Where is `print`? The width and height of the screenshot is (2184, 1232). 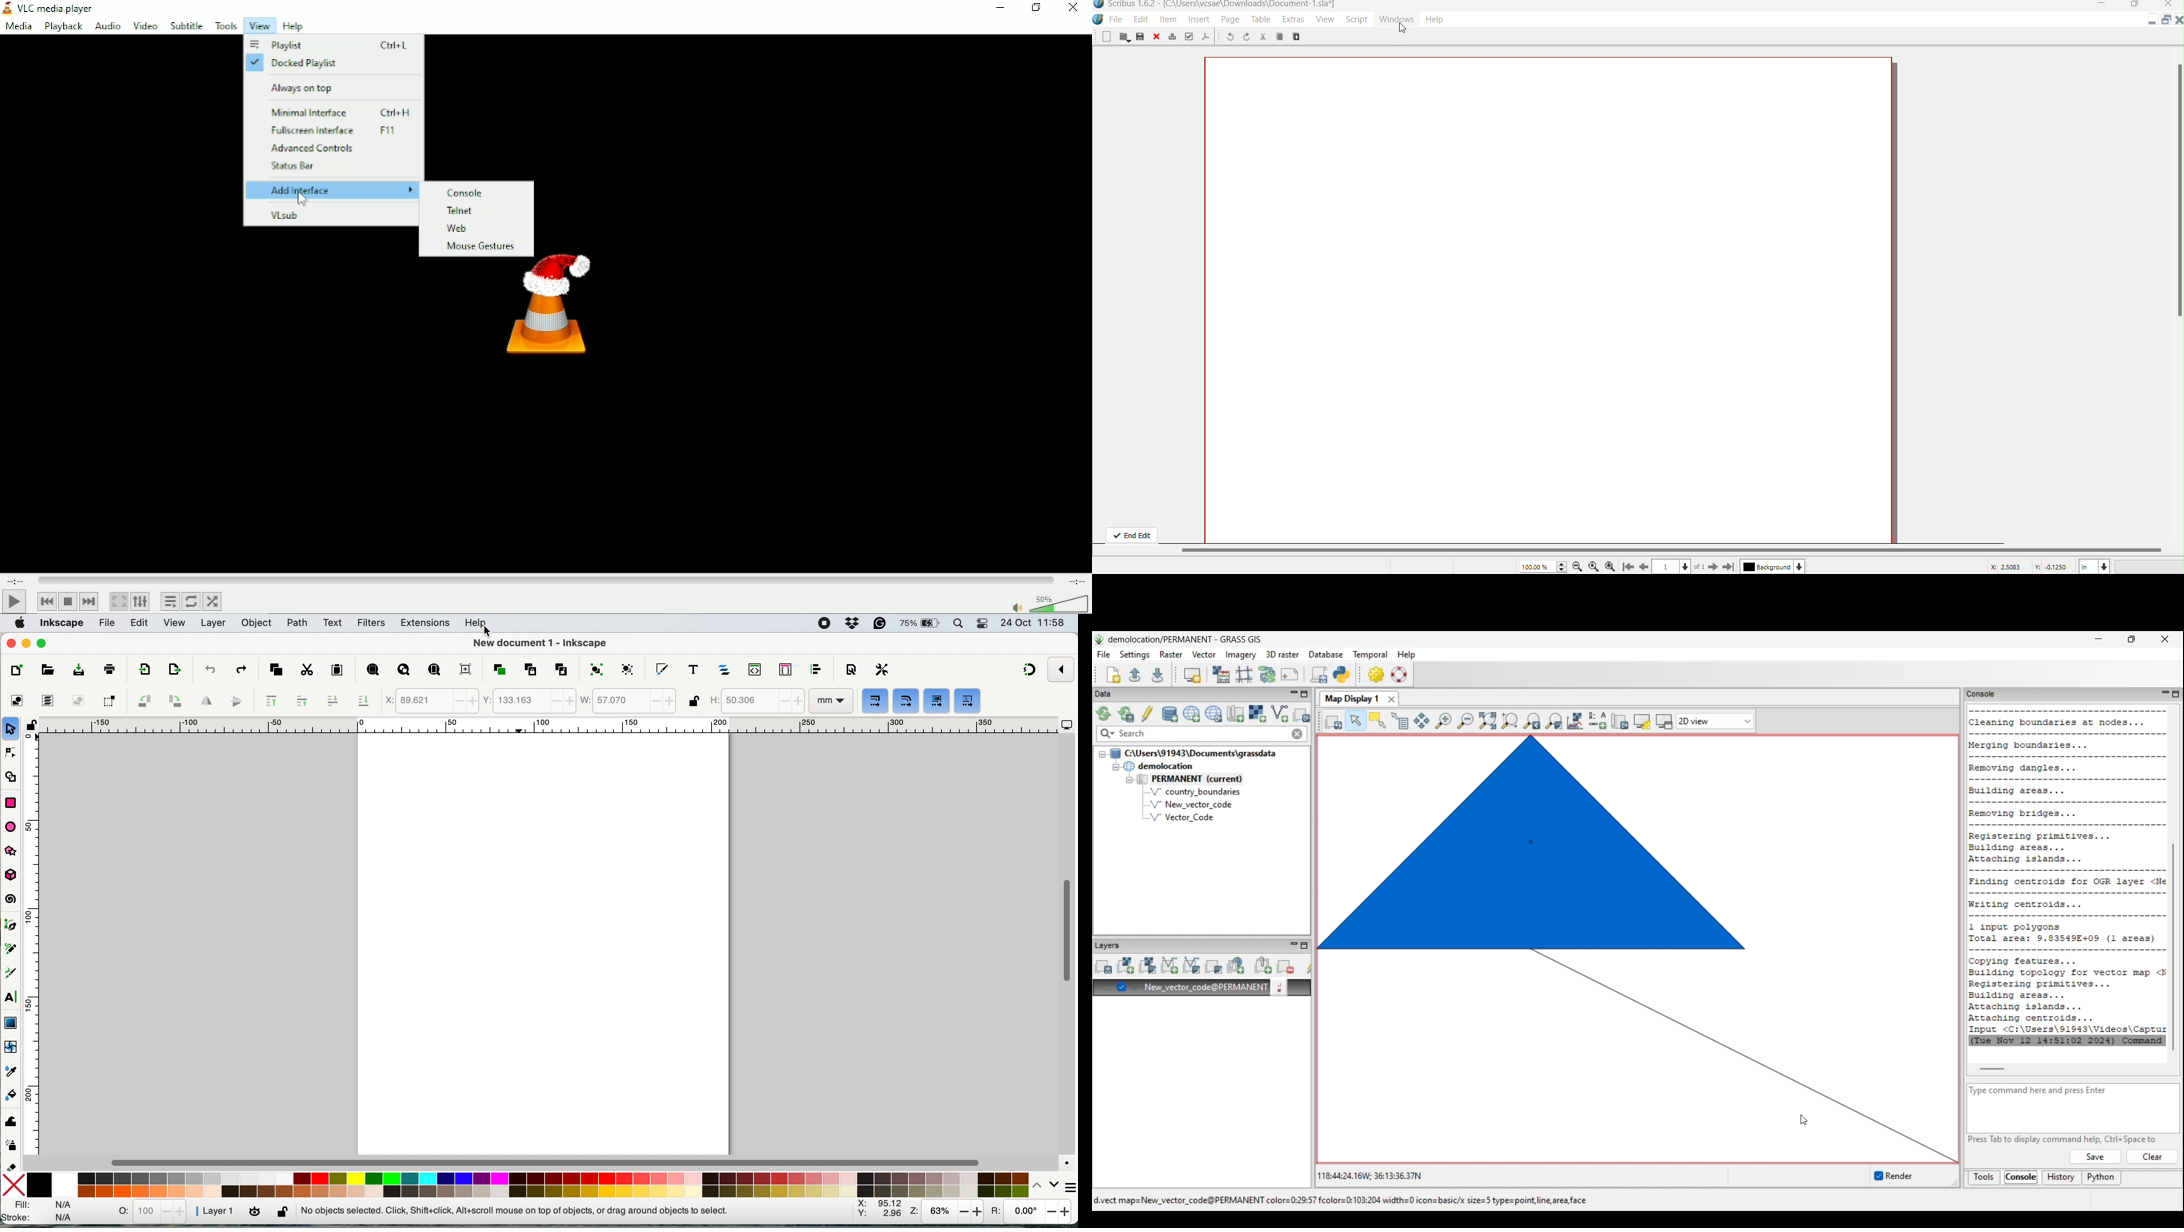
print is located at coordinates (1173, 36).